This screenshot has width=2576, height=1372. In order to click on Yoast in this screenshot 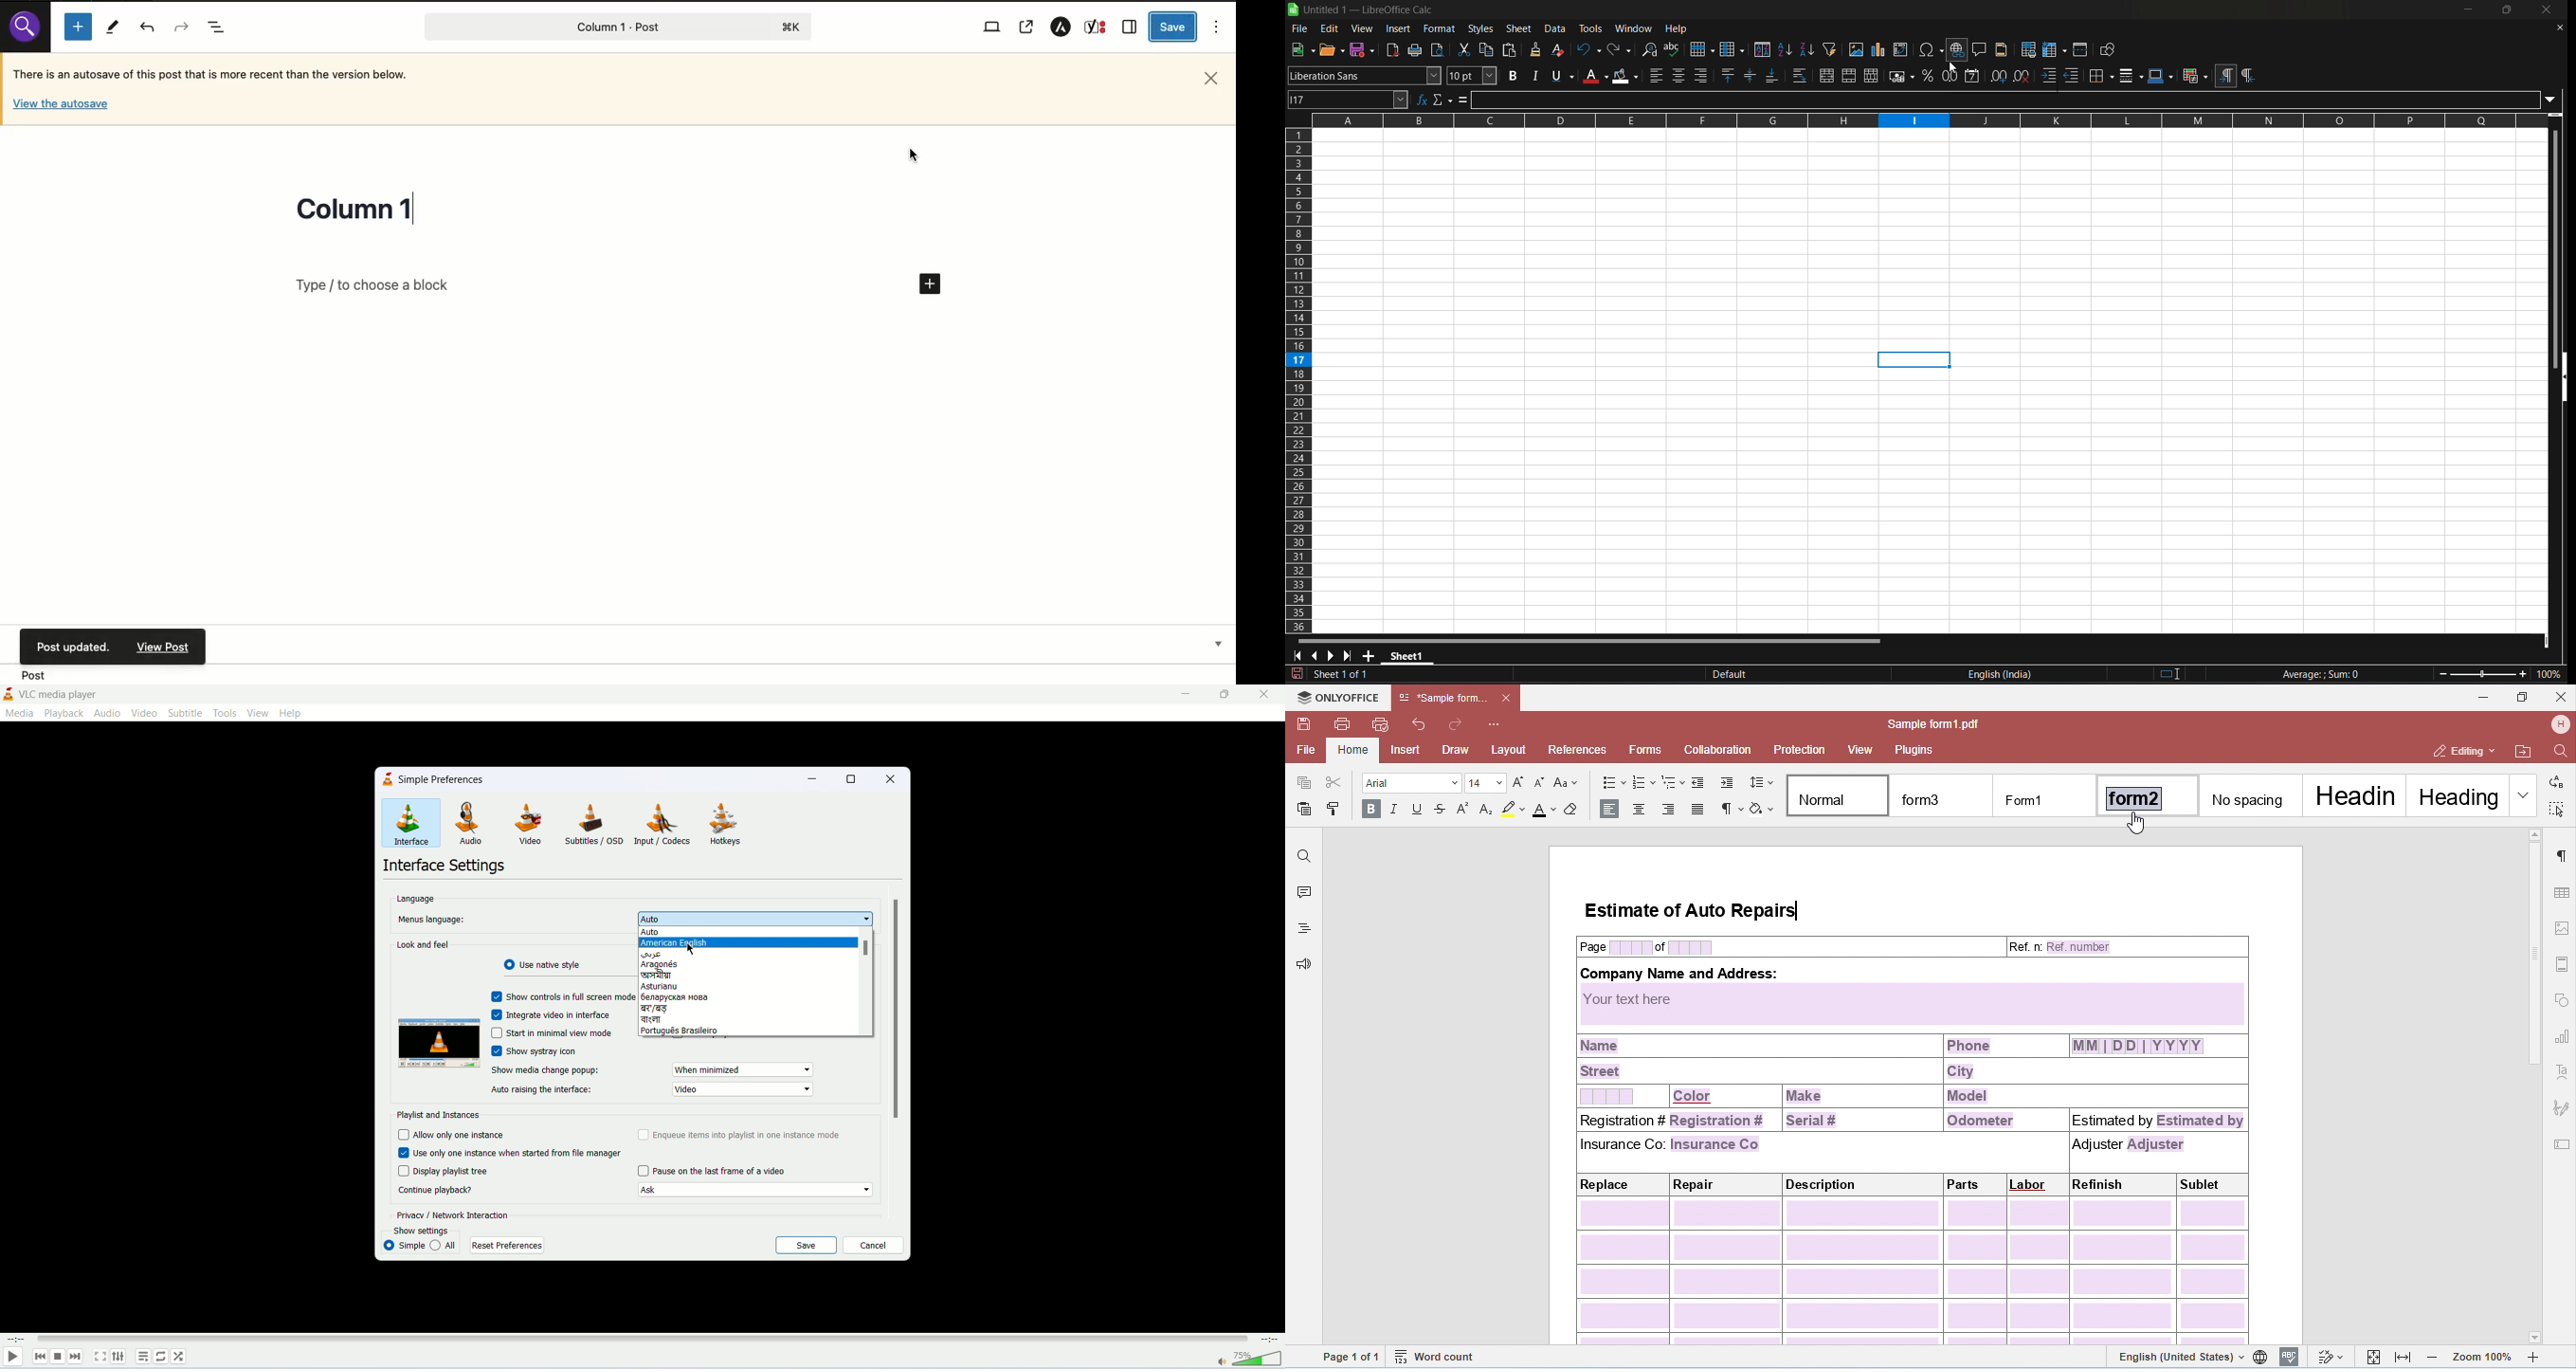, I will do `click(1095, 27)`.